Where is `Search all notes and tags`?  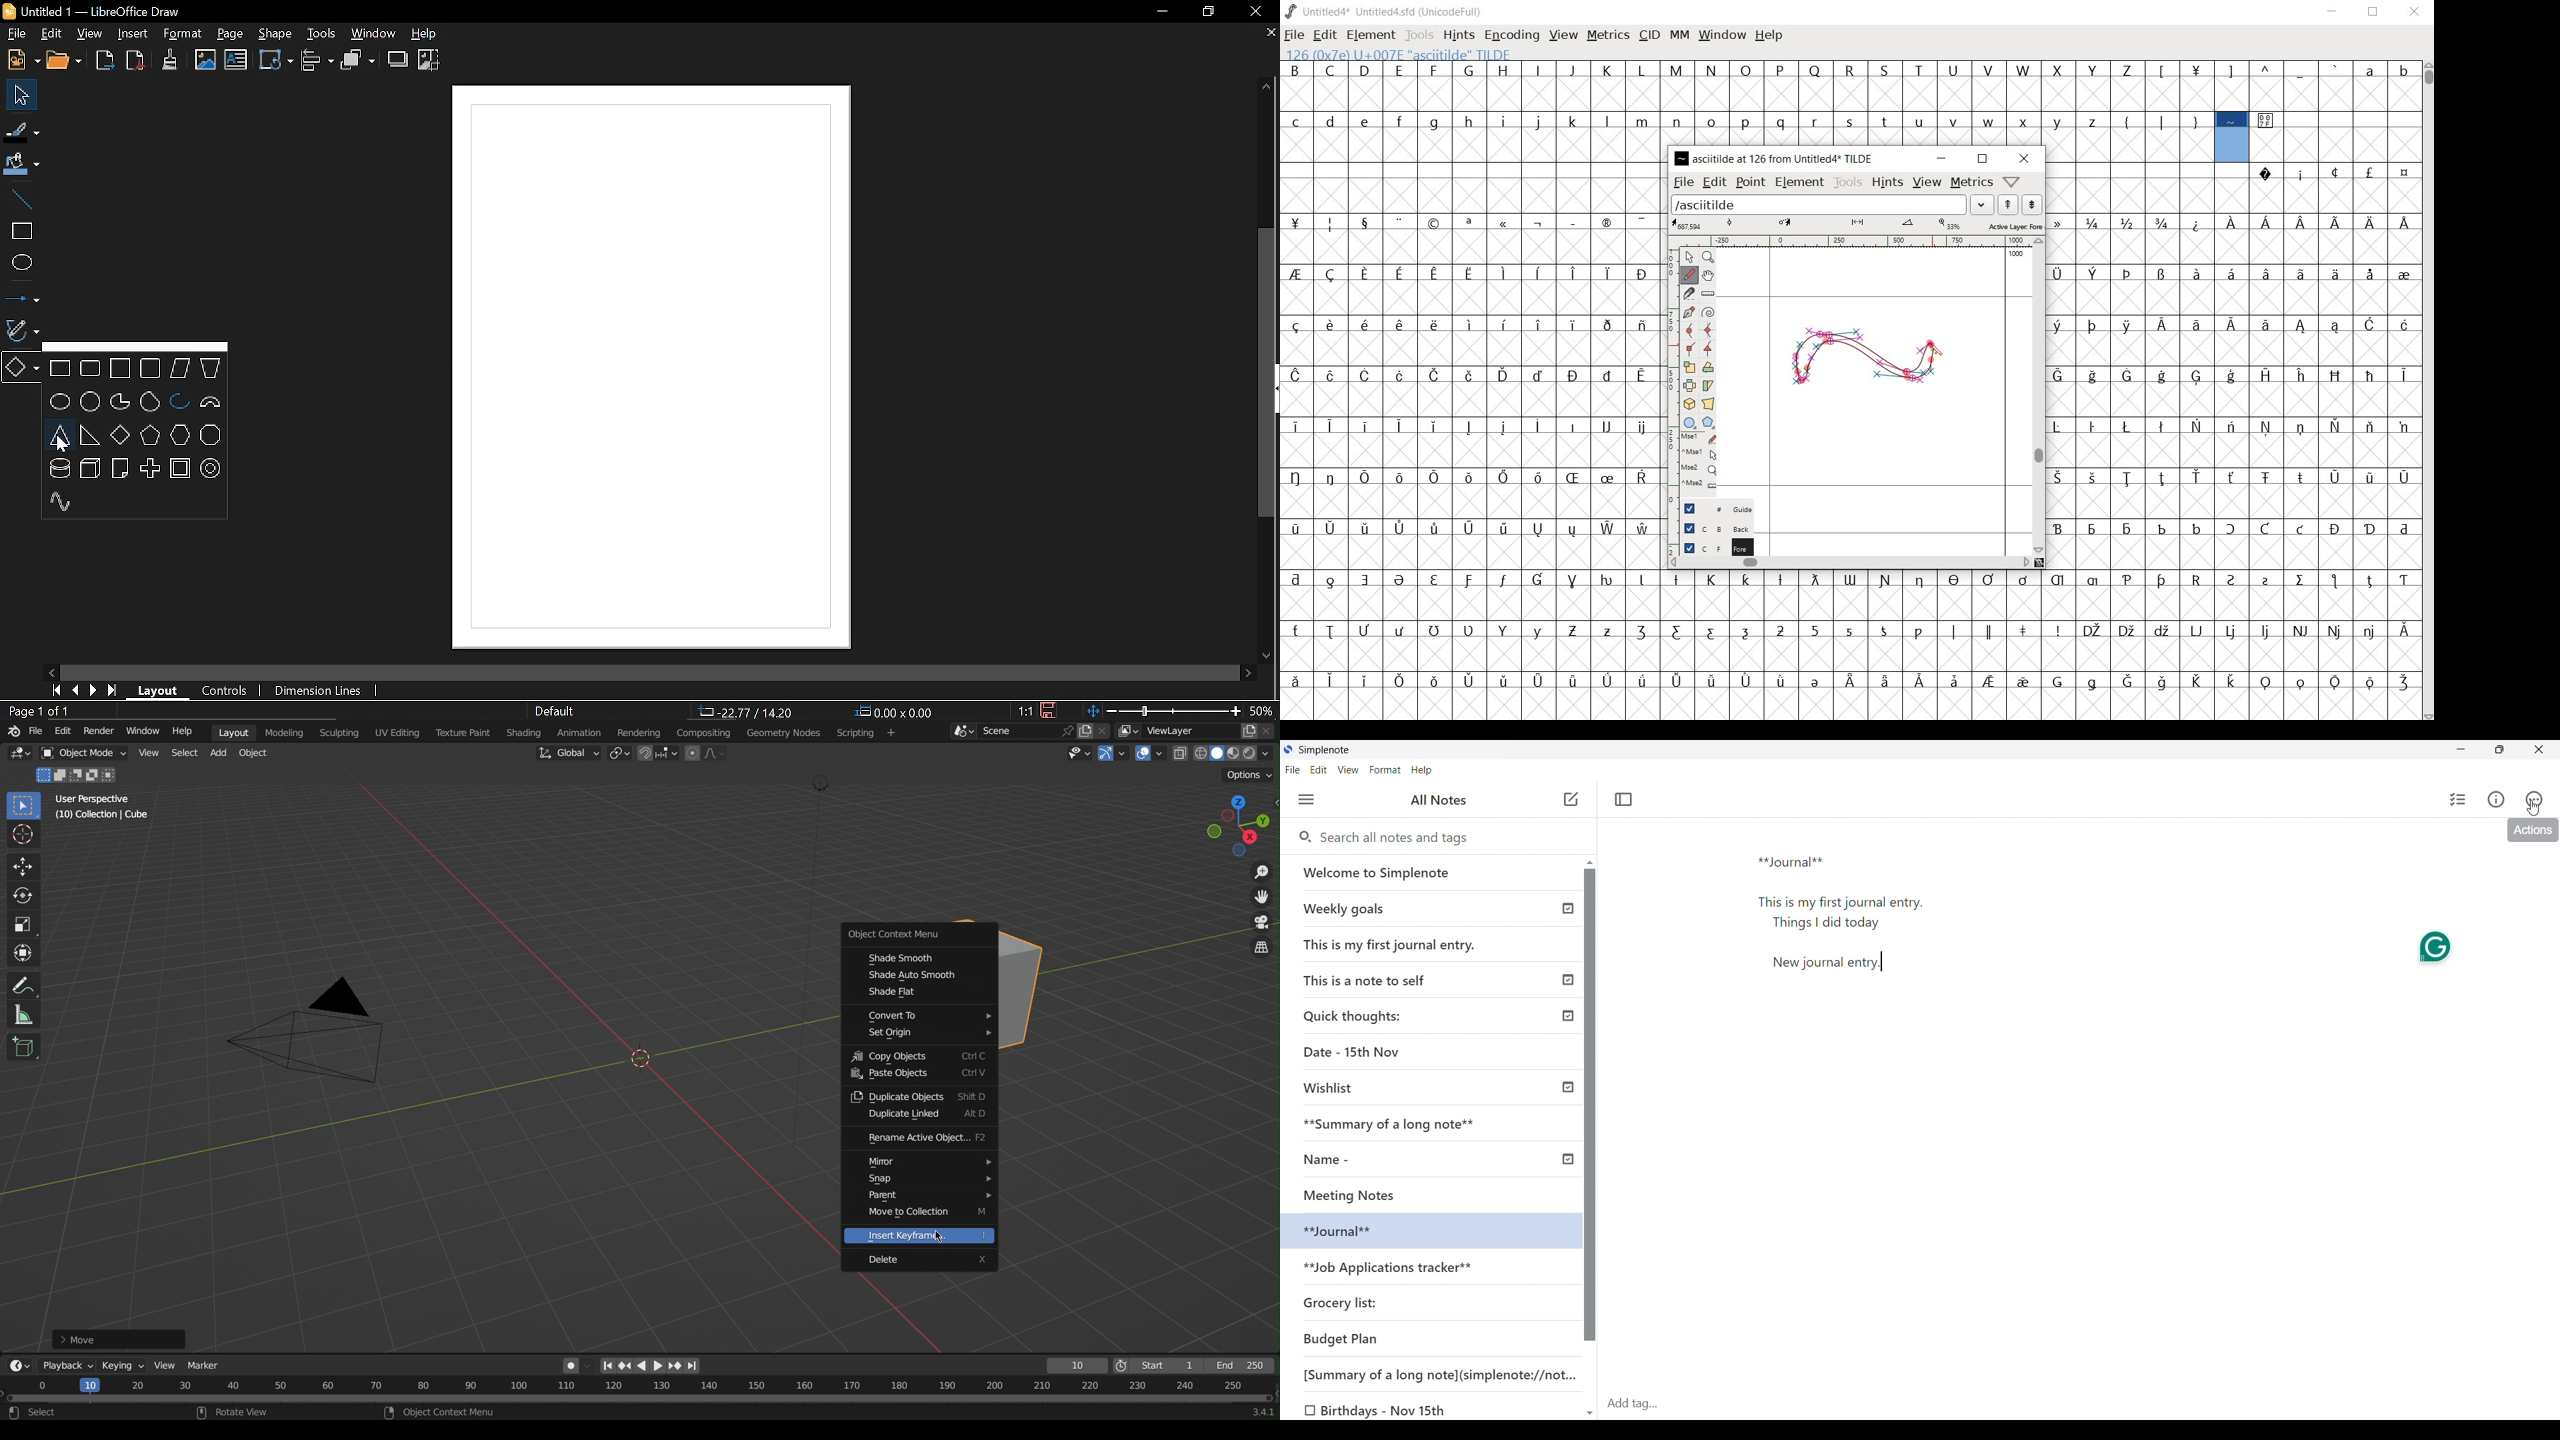 Search all notes and tags is located at coordinates (1446, 838).